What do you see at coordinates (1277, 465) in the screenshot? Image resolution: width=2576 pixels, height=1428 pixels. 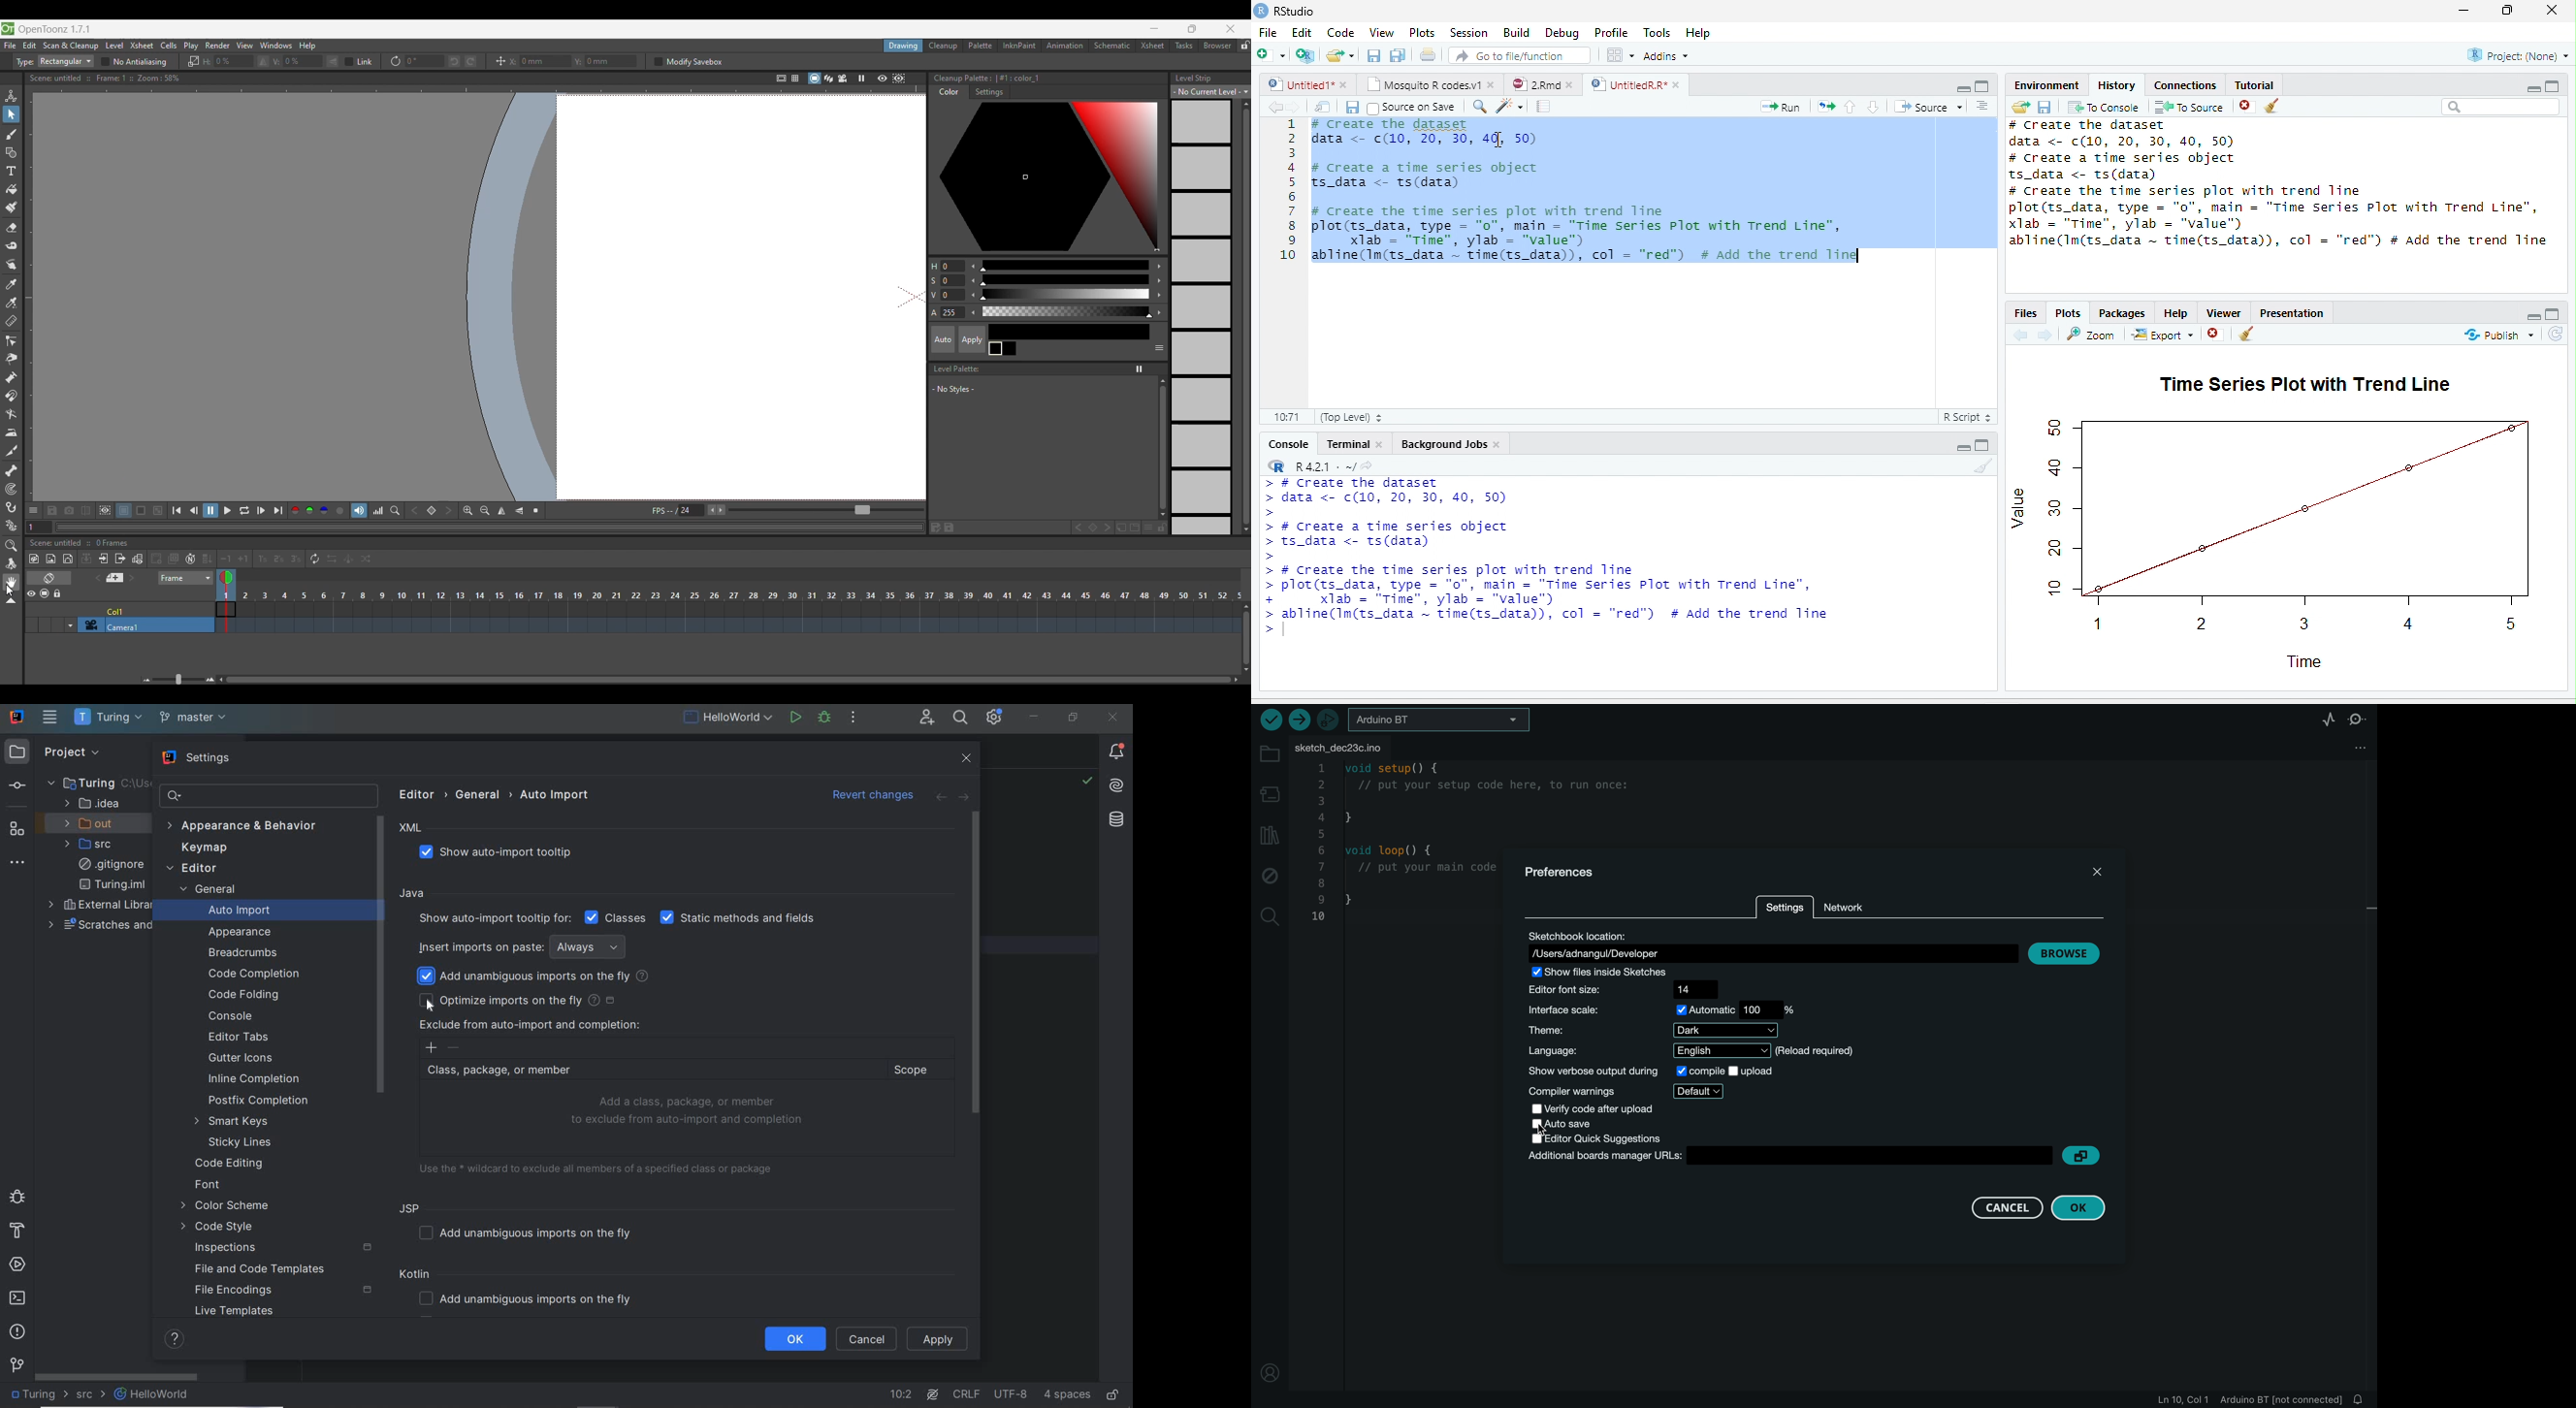 I see `R` at bounding box center [1277, 465].